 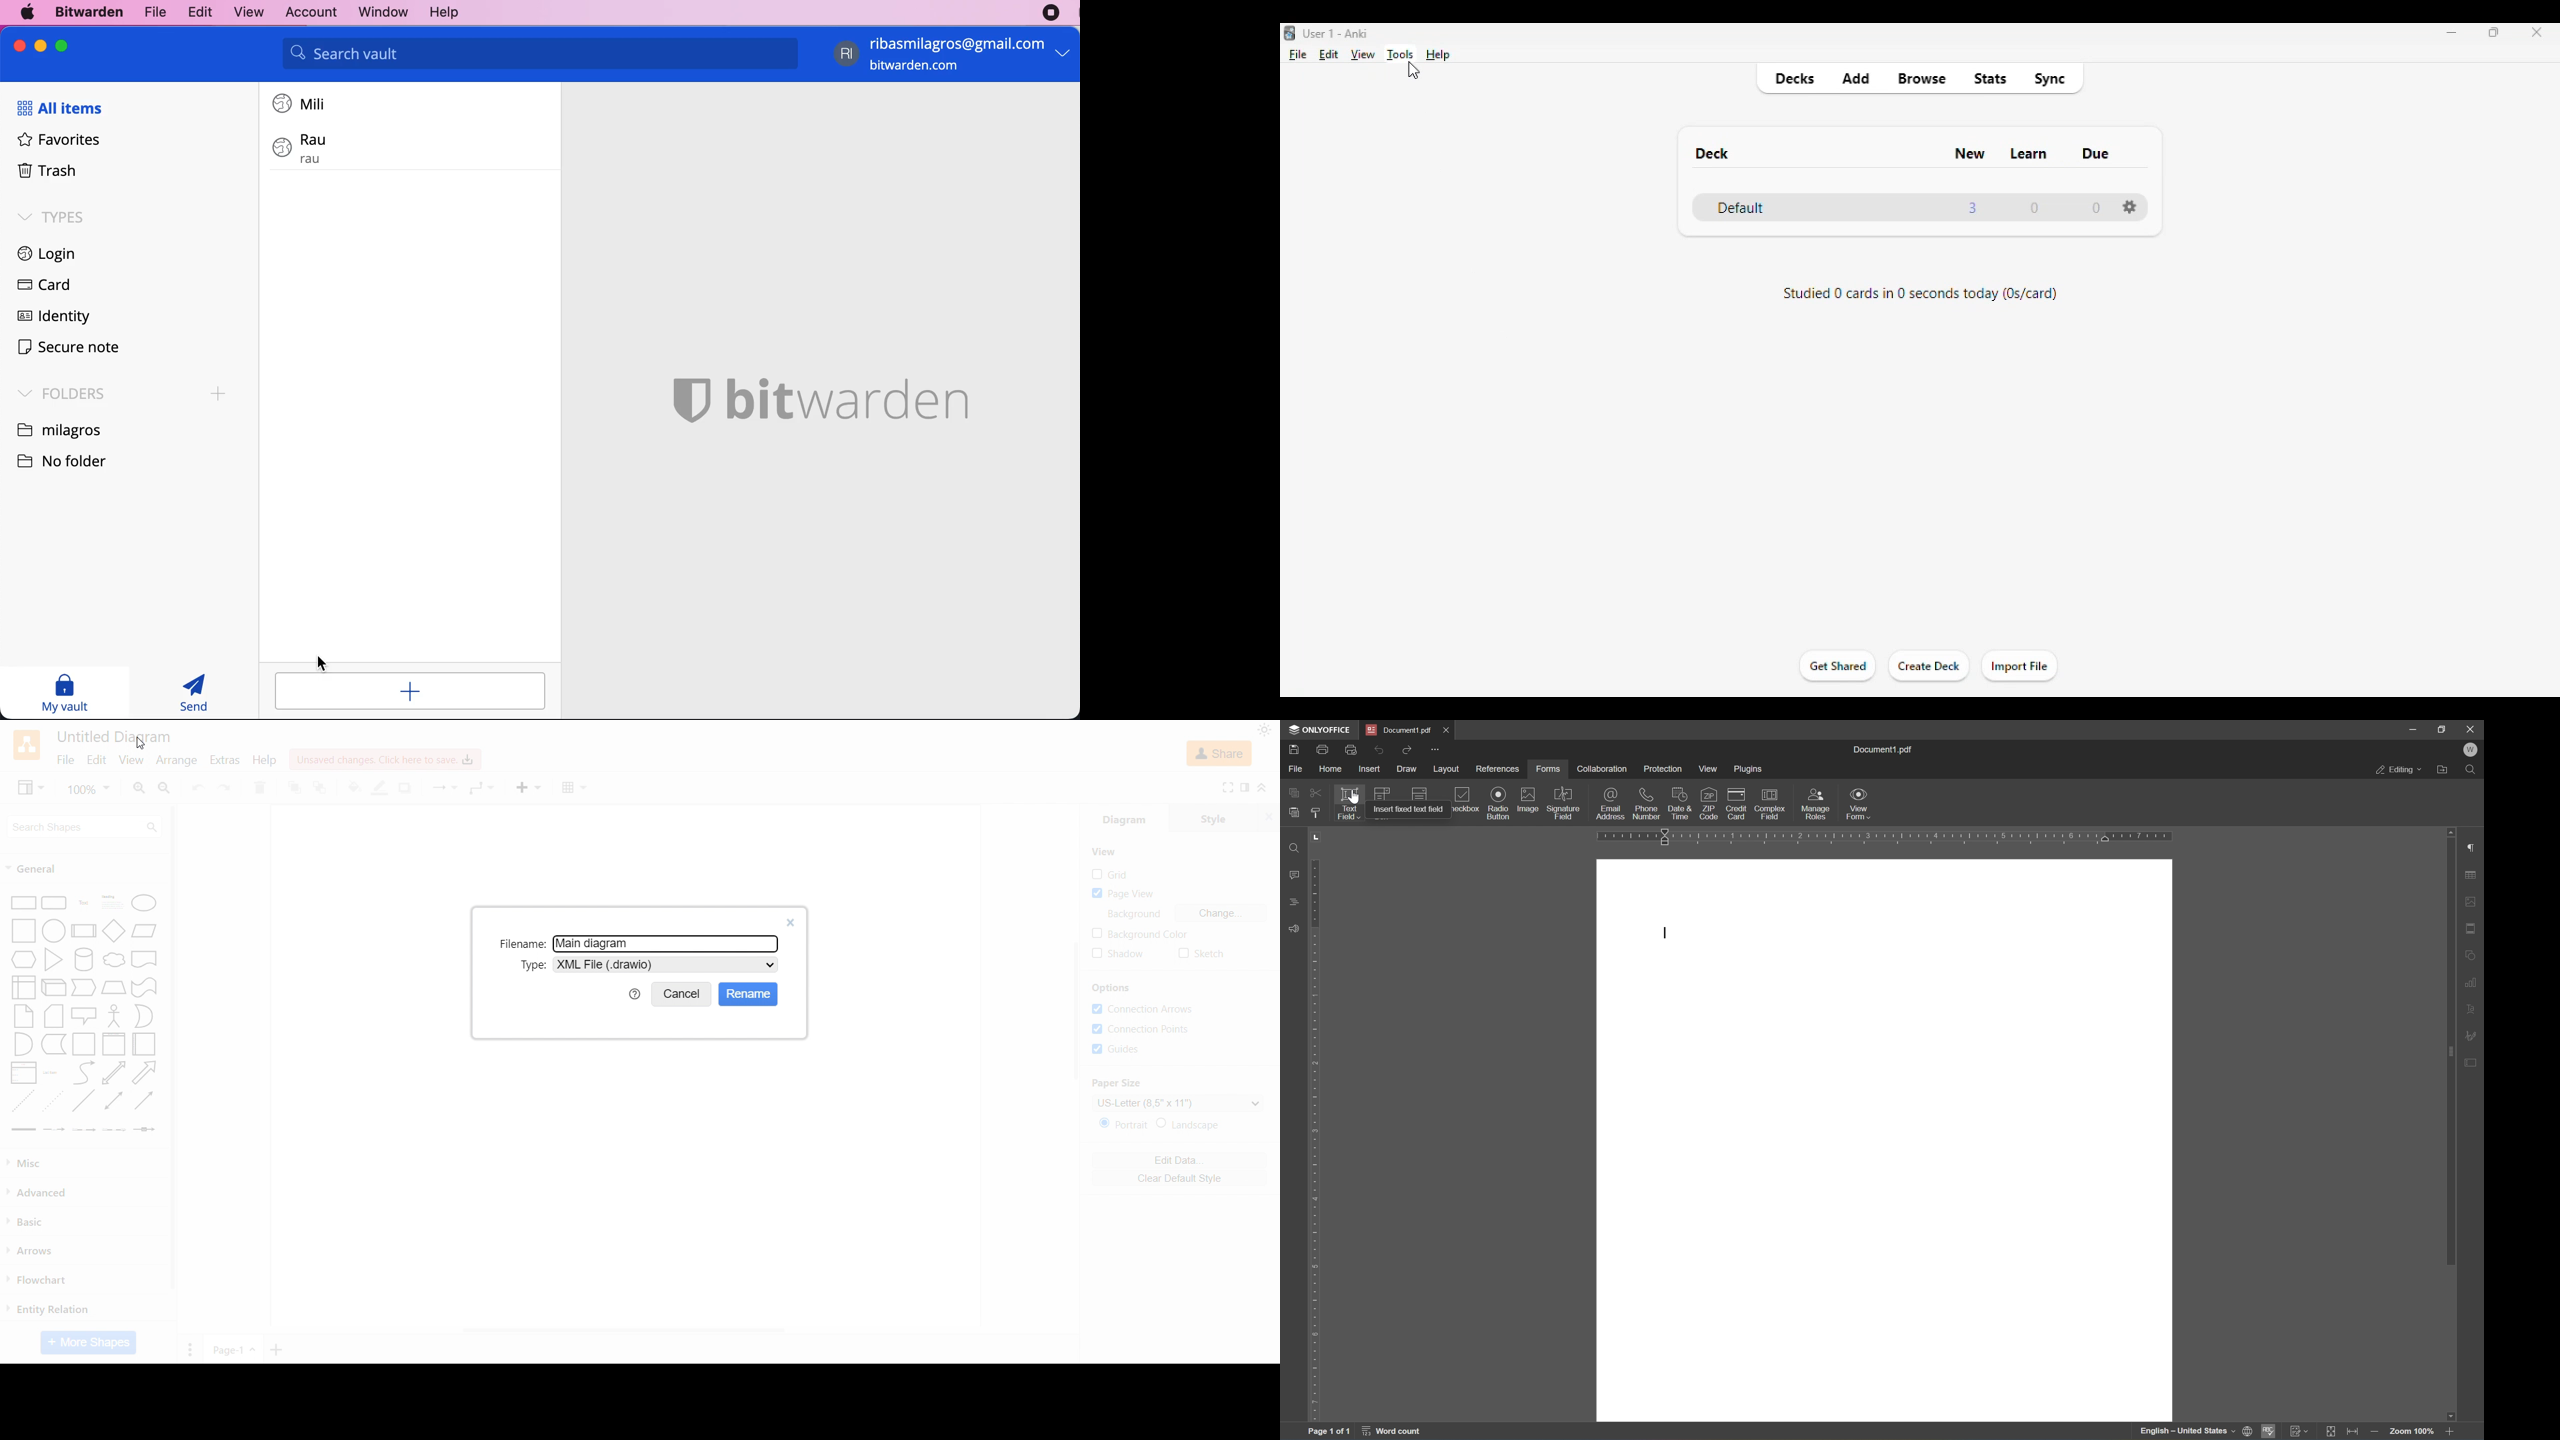 I want to click on create deck, so click(x=1930, y=667).